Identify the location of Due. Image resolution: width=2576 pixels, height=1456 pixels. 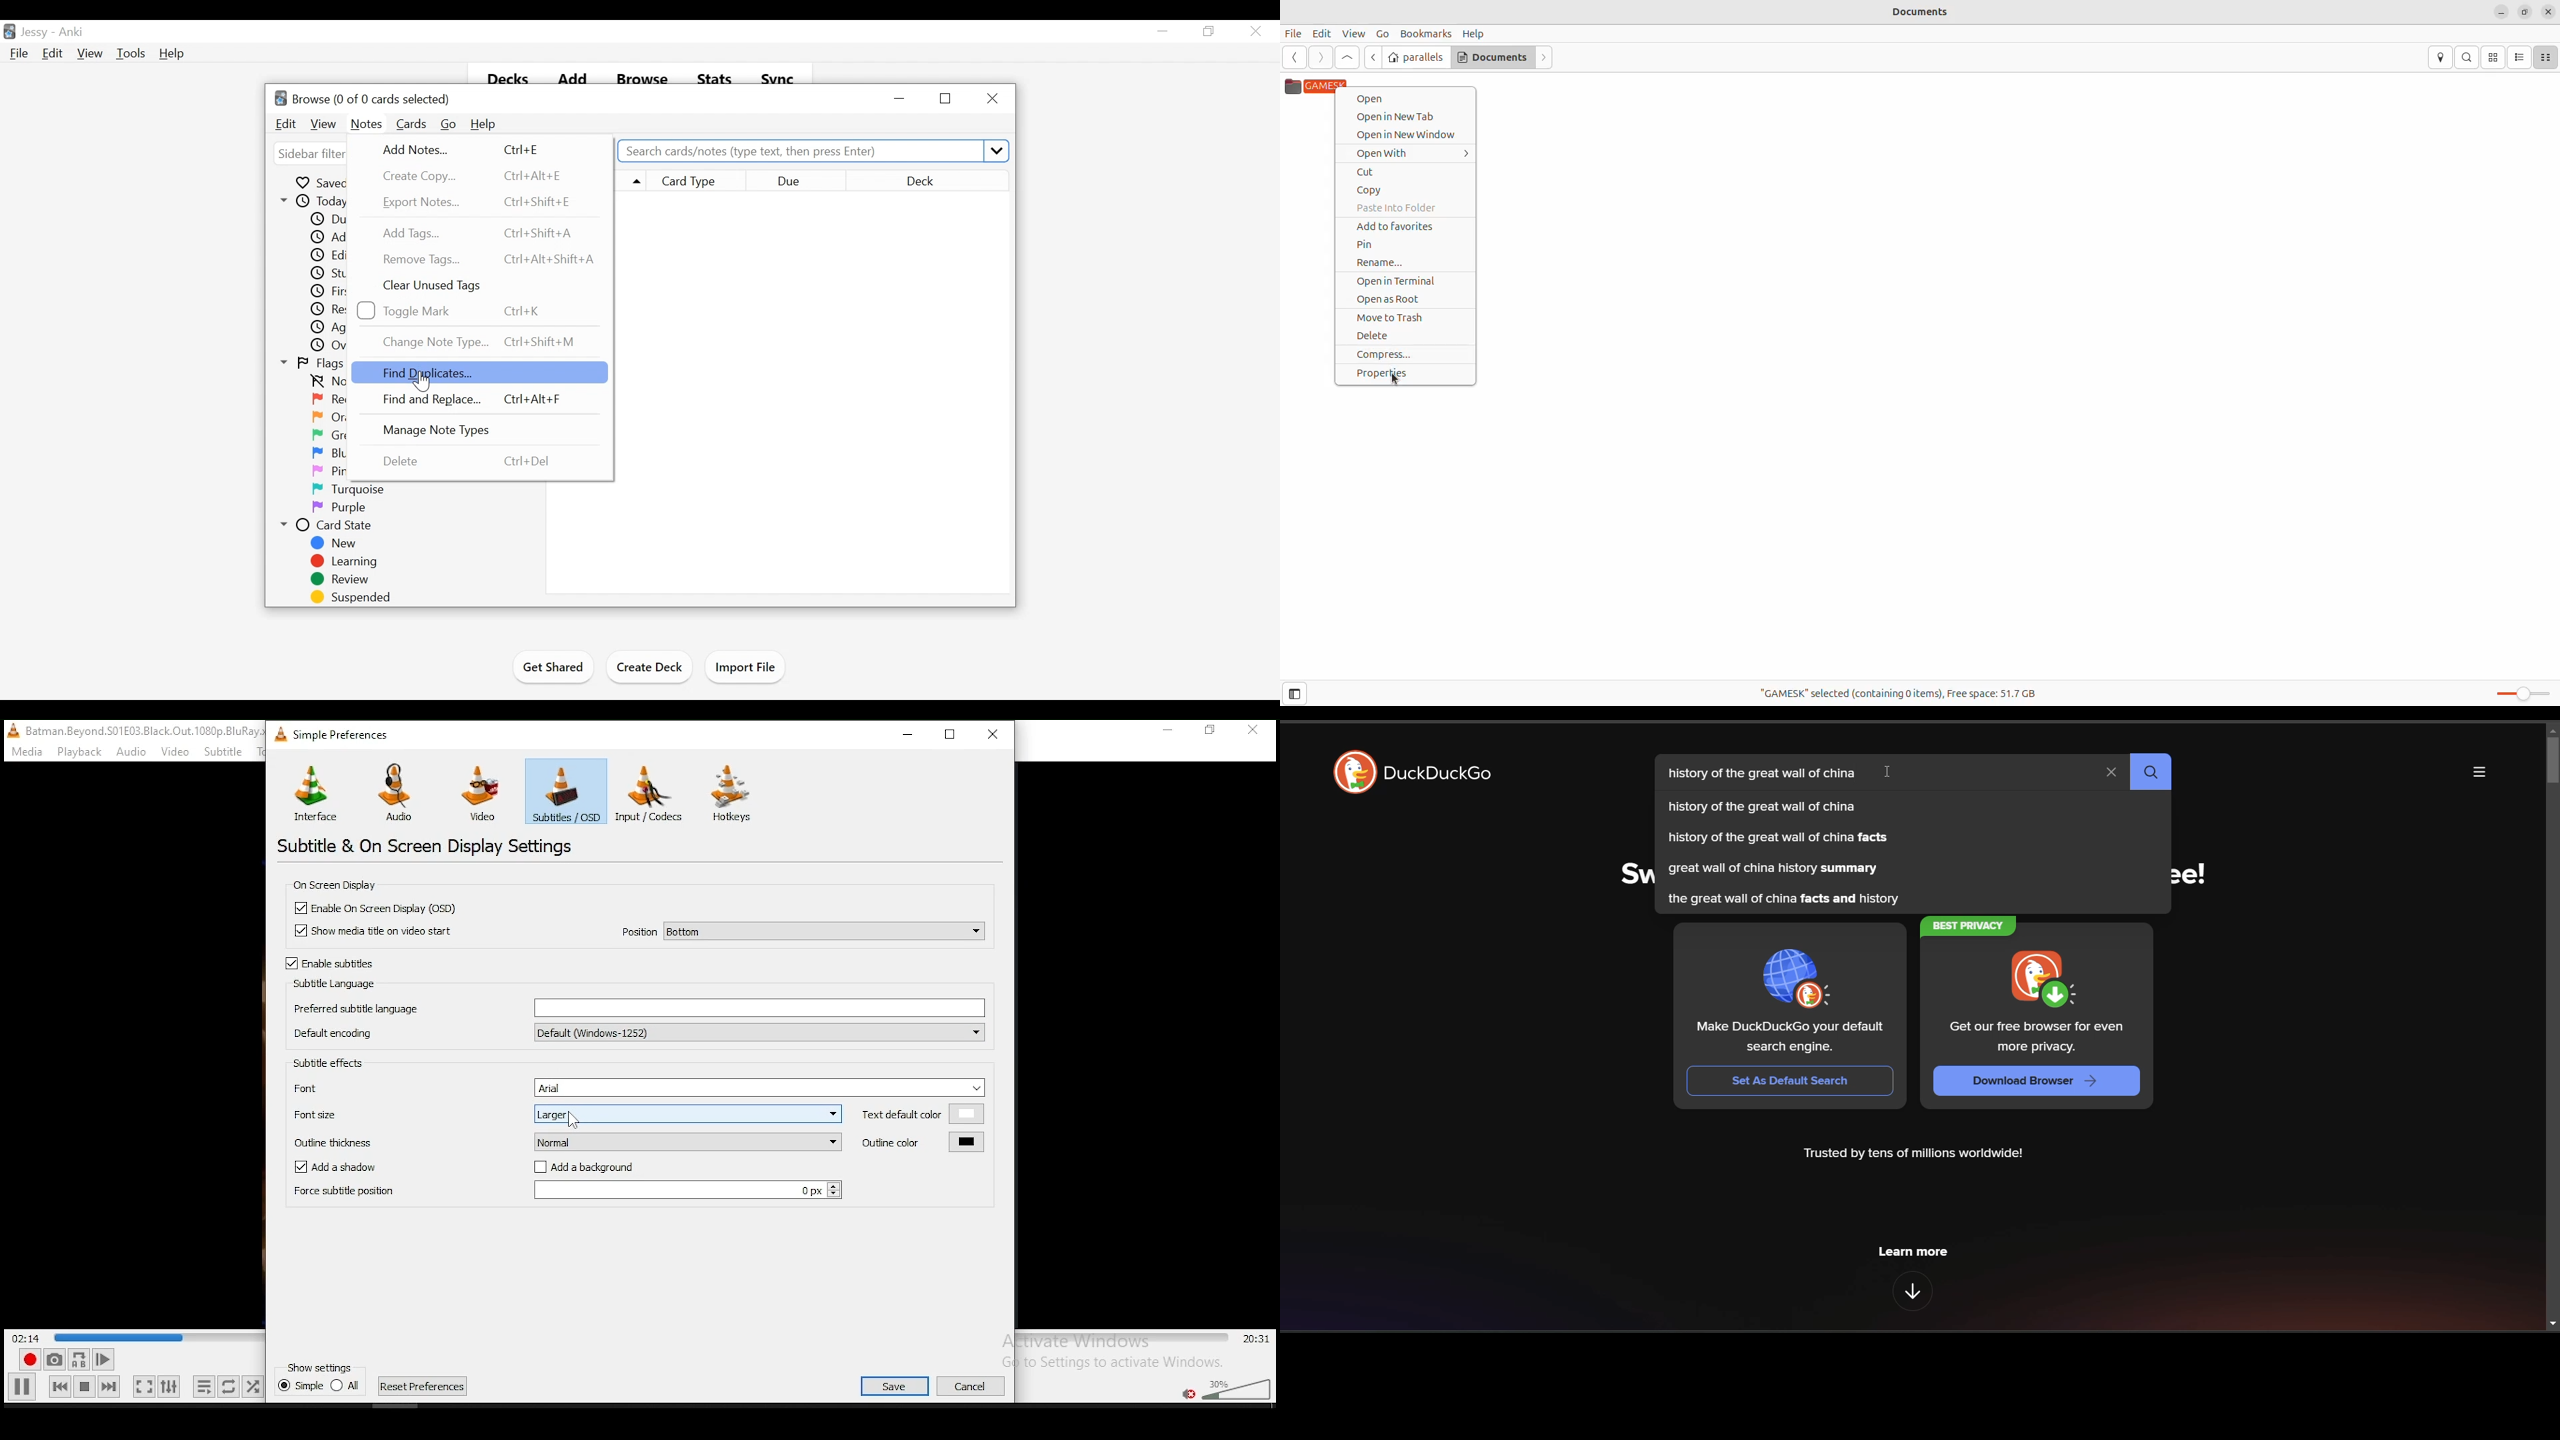
(797, 180).